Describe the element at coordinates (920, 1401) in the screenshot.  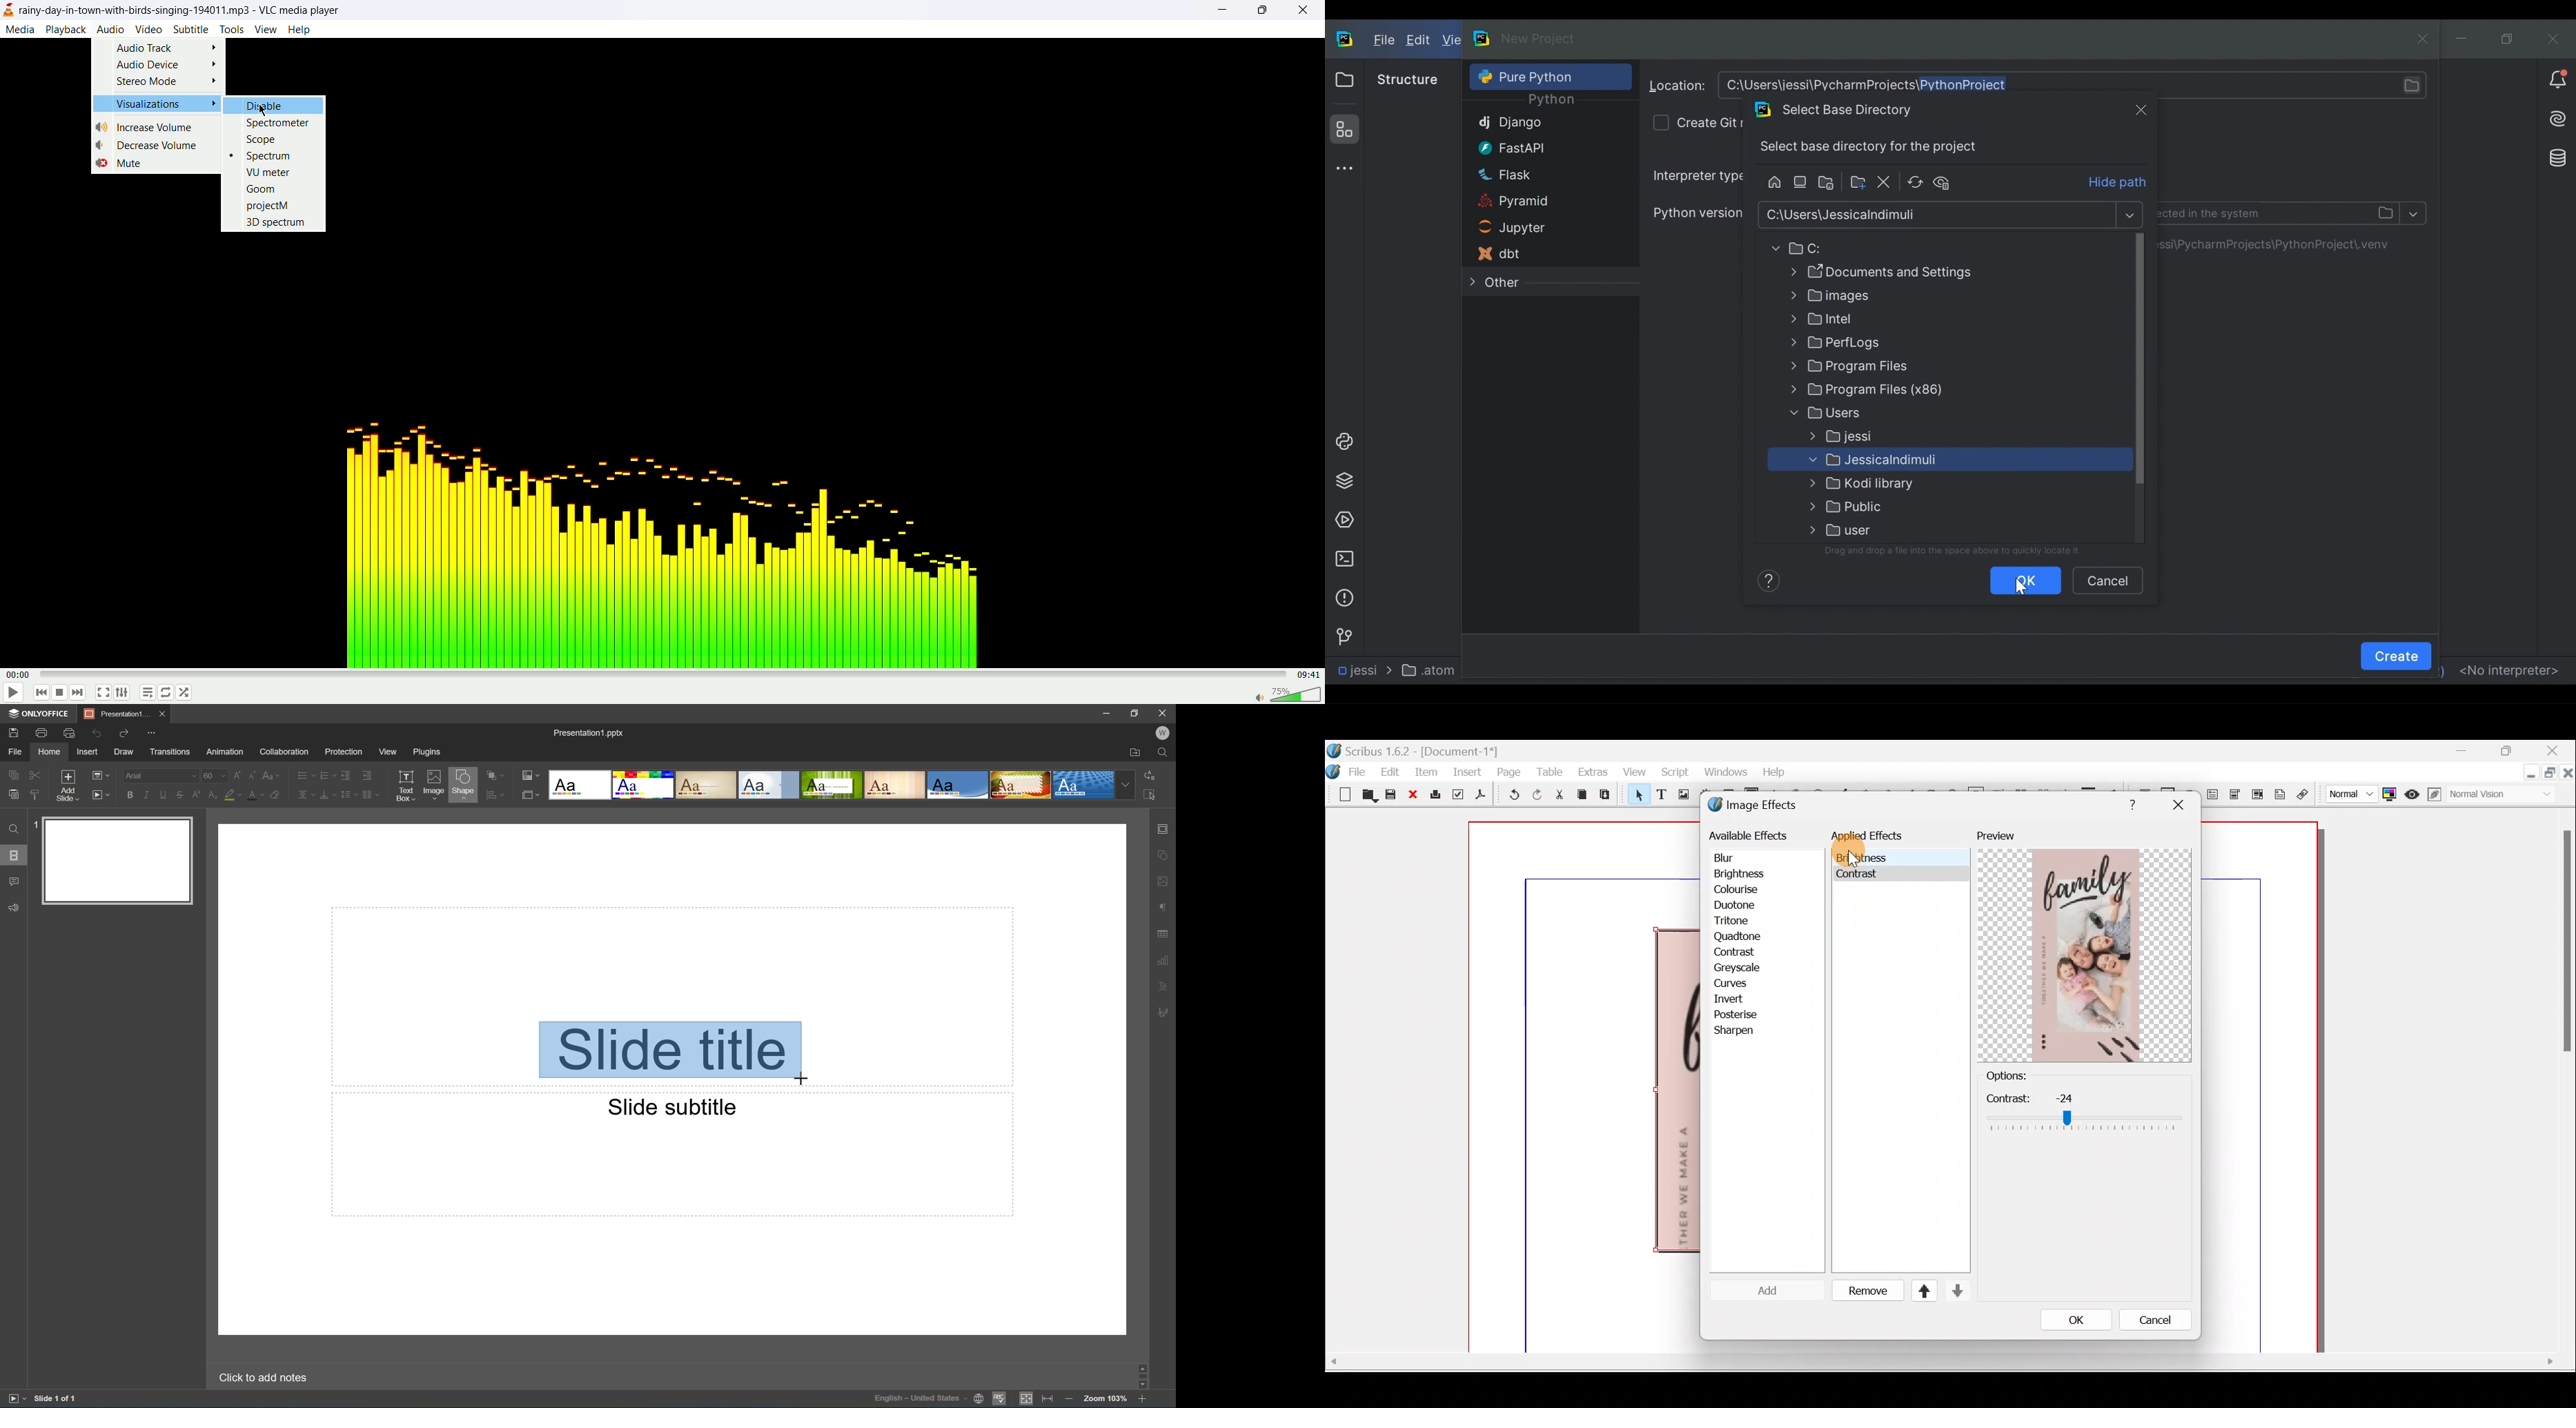
I see `English - United States` at that location.